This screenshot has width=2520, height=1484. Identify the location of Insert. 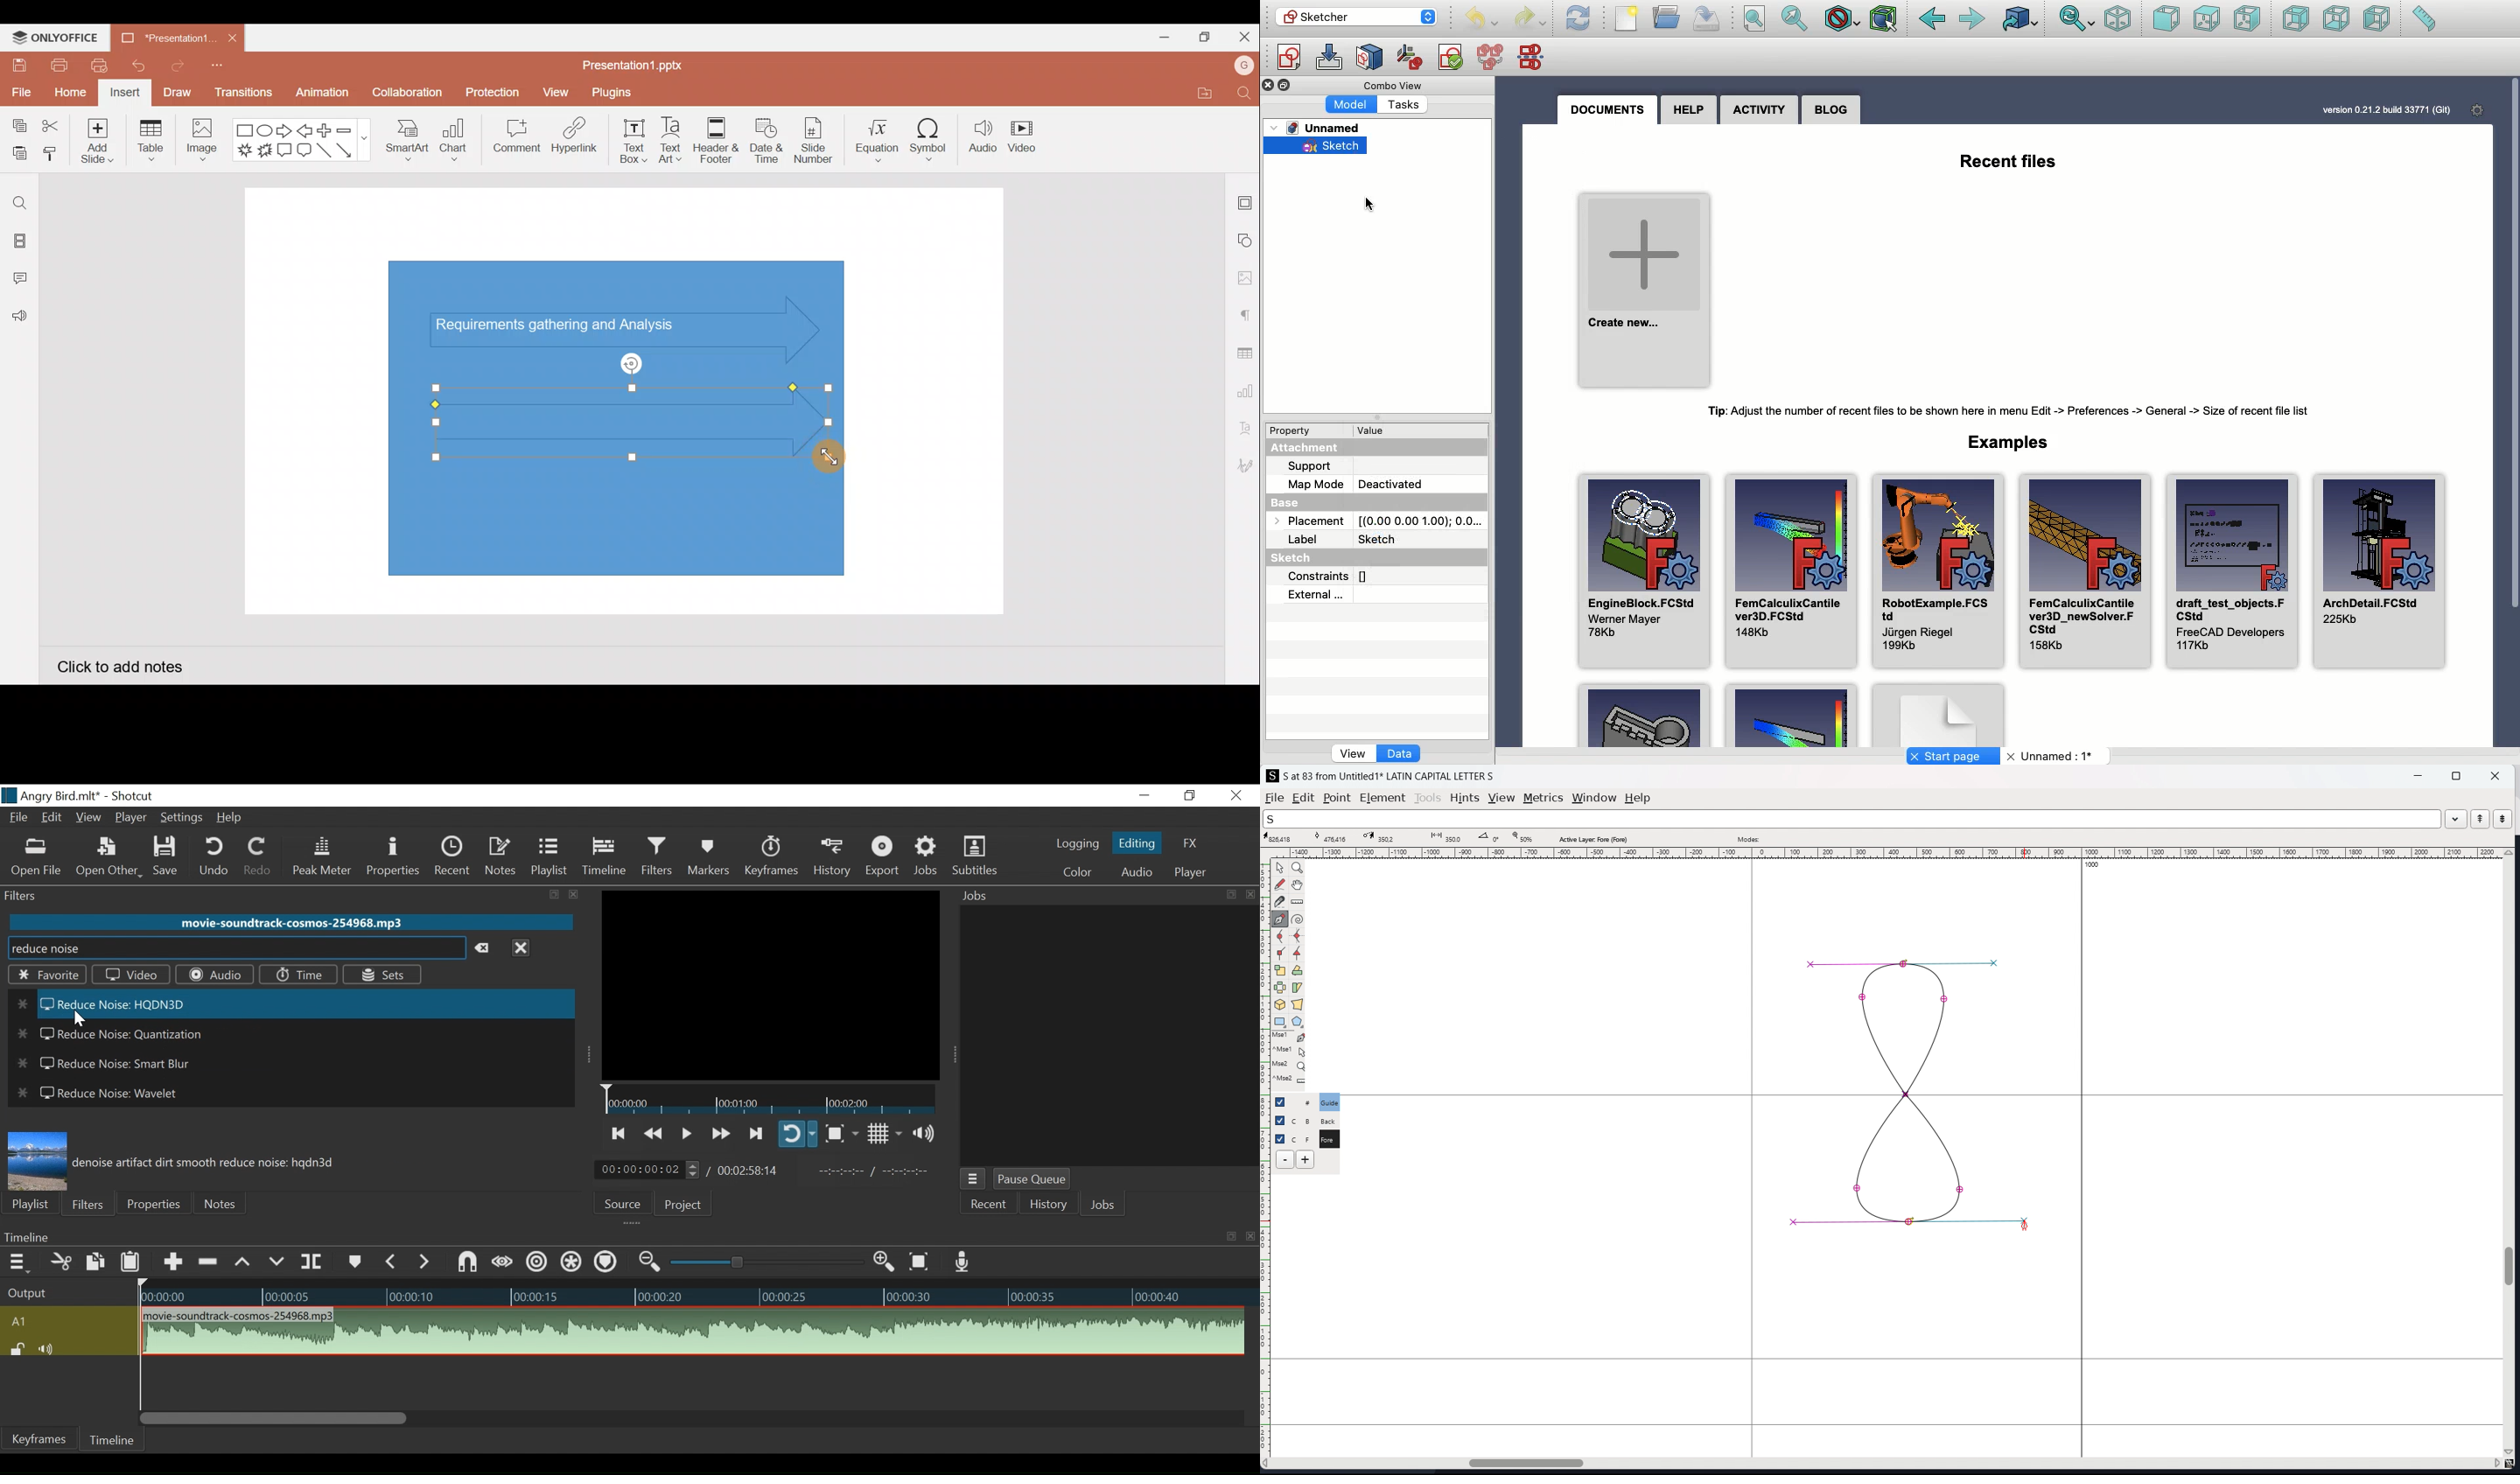
(125, 93).